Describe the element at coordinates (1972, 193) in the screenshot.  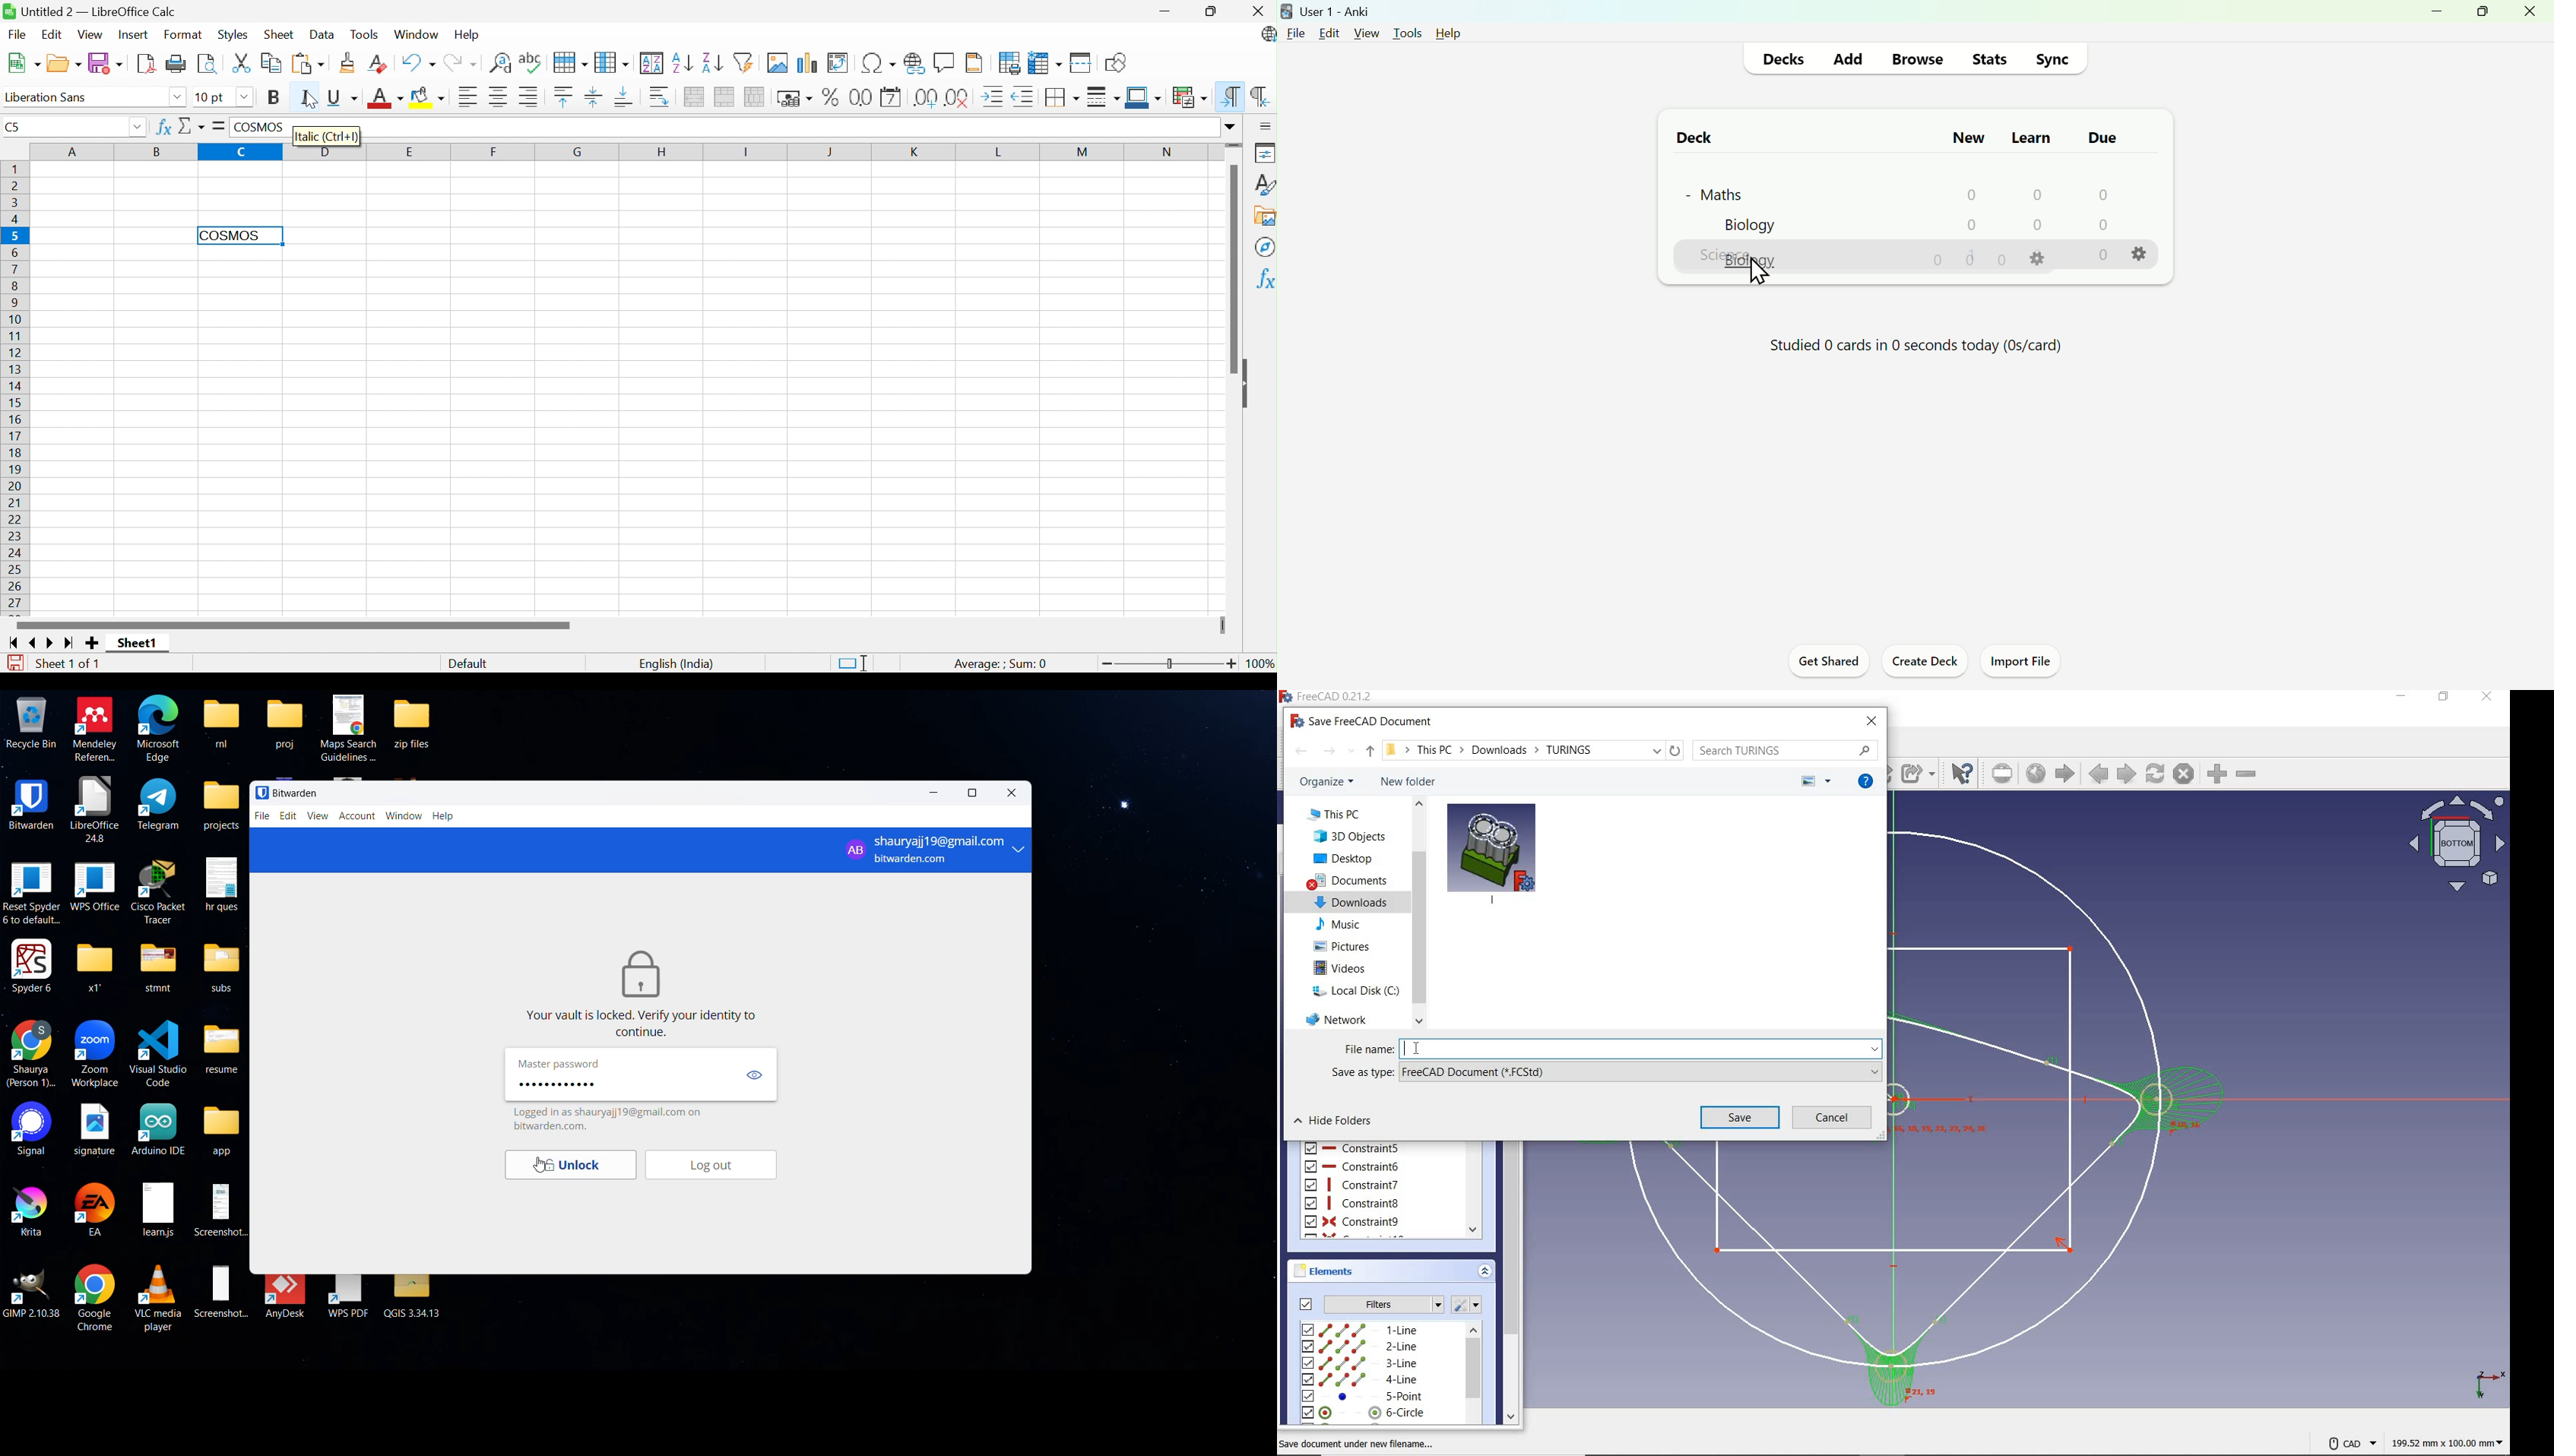
I see `0` at that location.